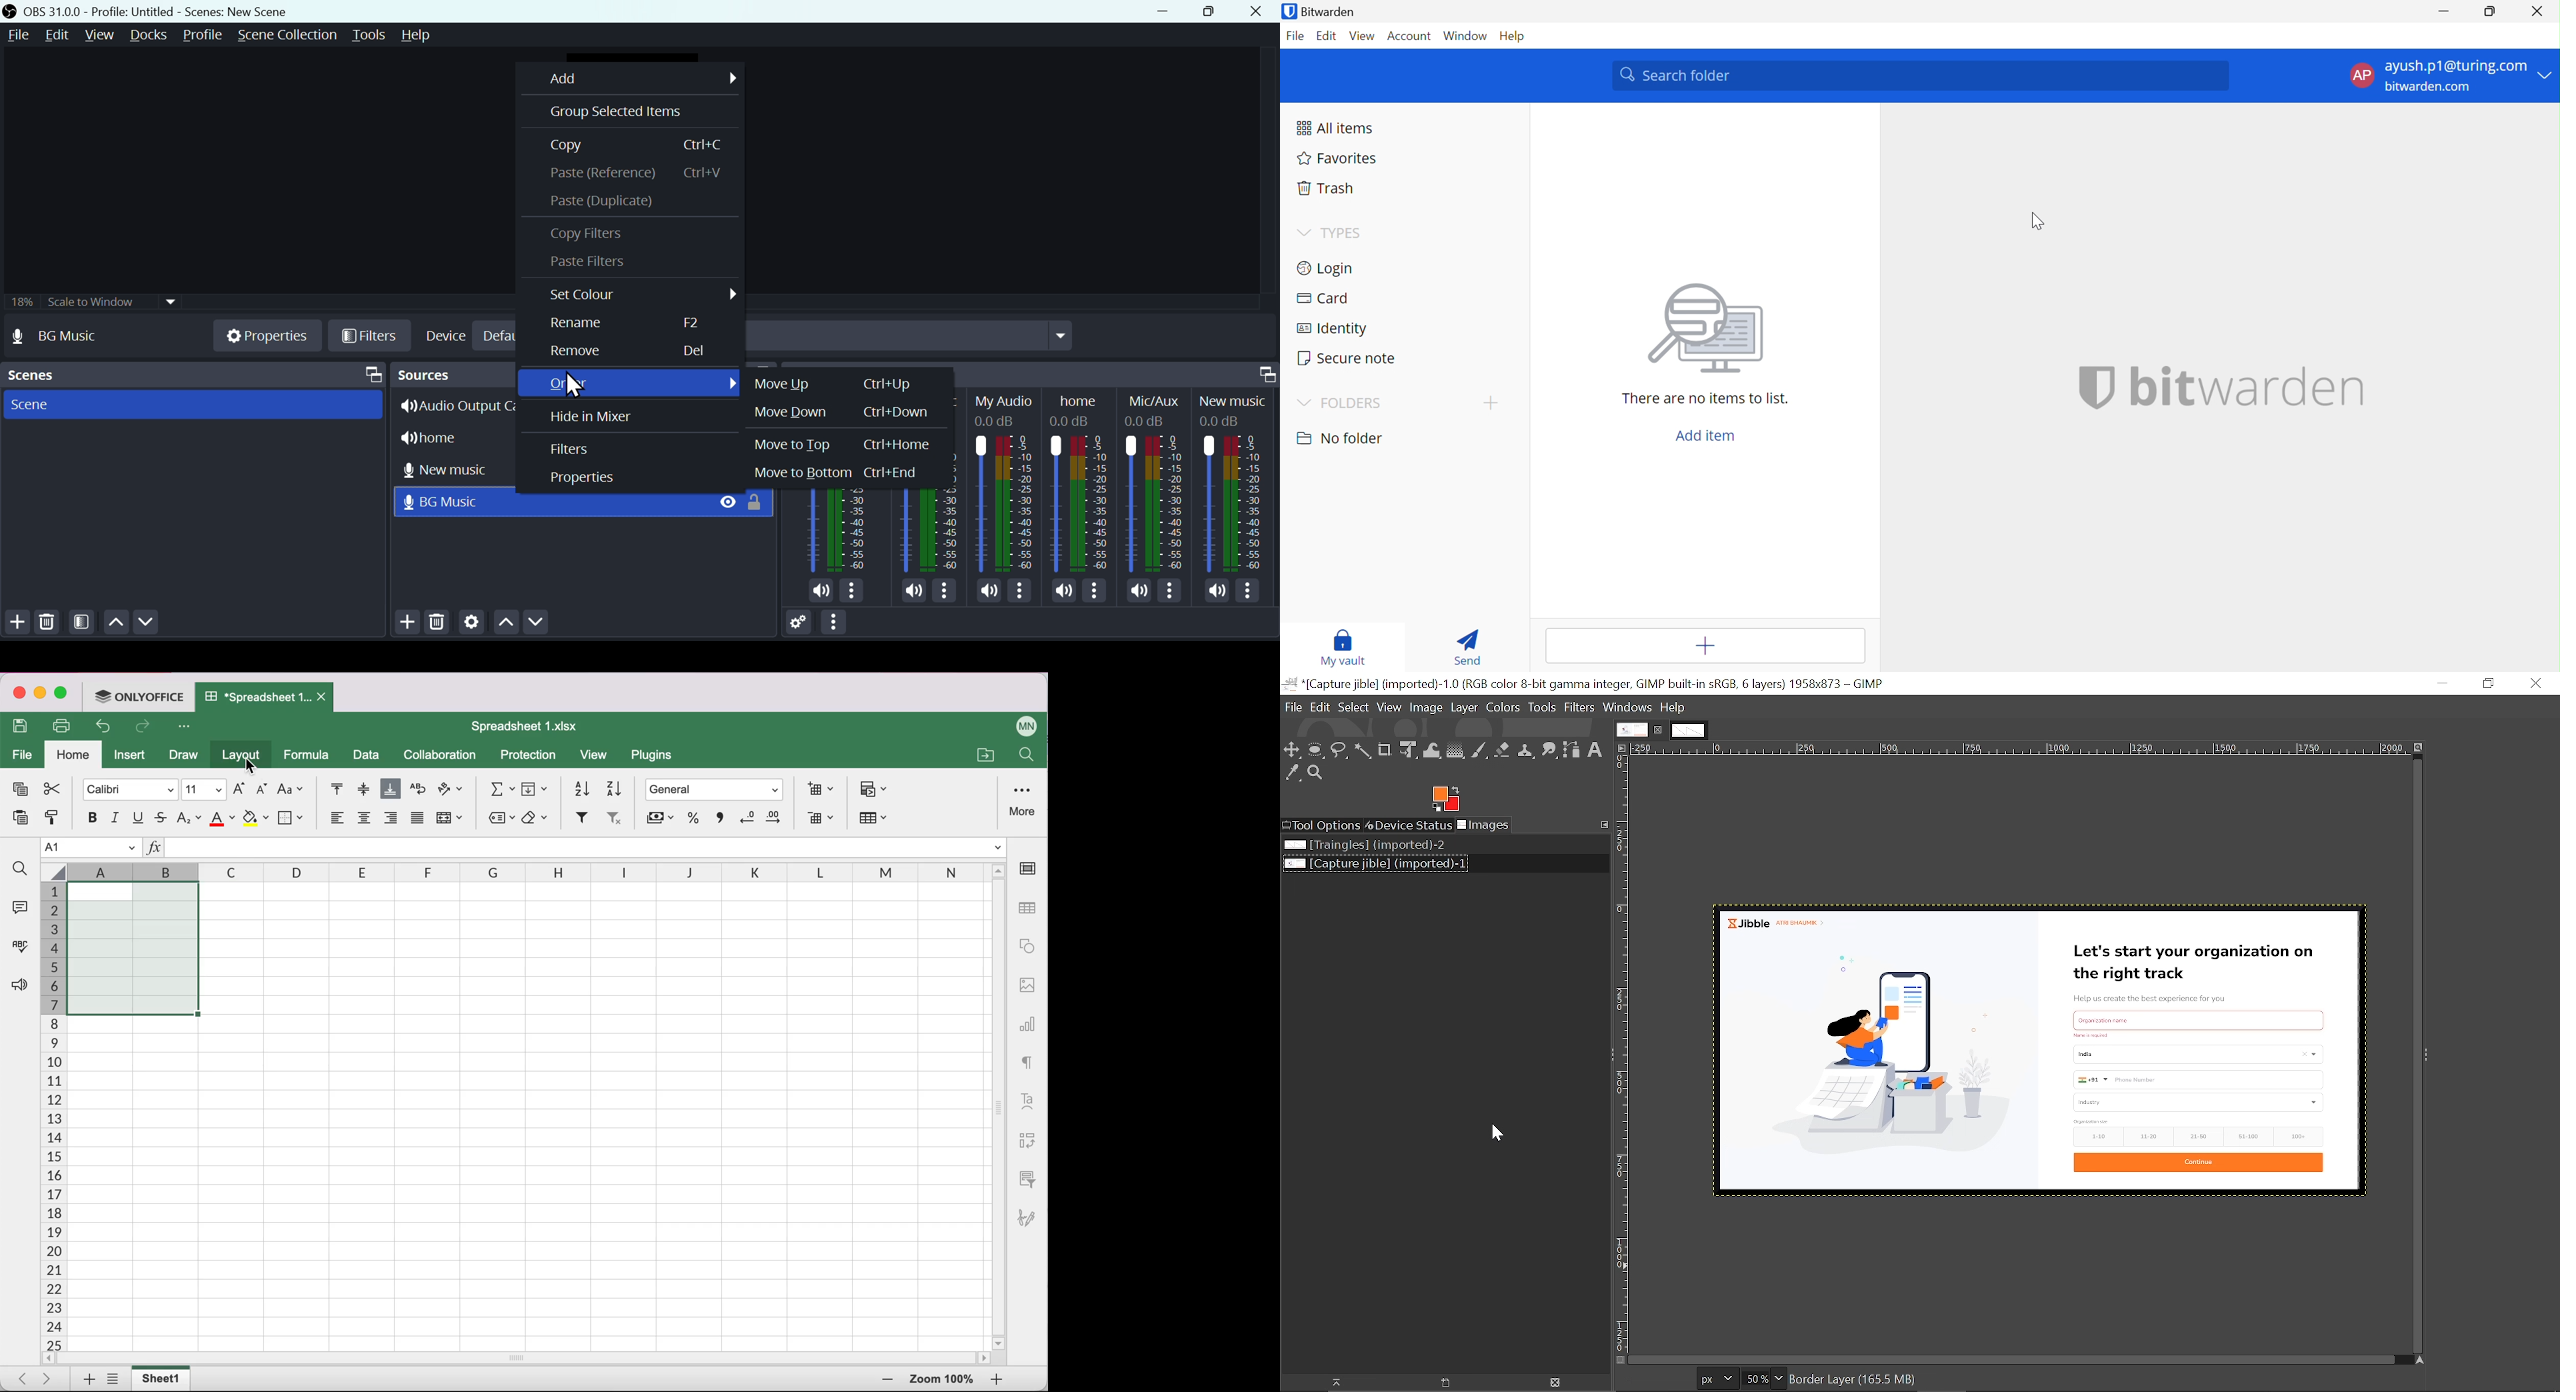 The image size is (2576, 1400). What do you see at coordinates (260, 790) in the screenshot?
I see `decrement font size` at bounding box center [260, 790].